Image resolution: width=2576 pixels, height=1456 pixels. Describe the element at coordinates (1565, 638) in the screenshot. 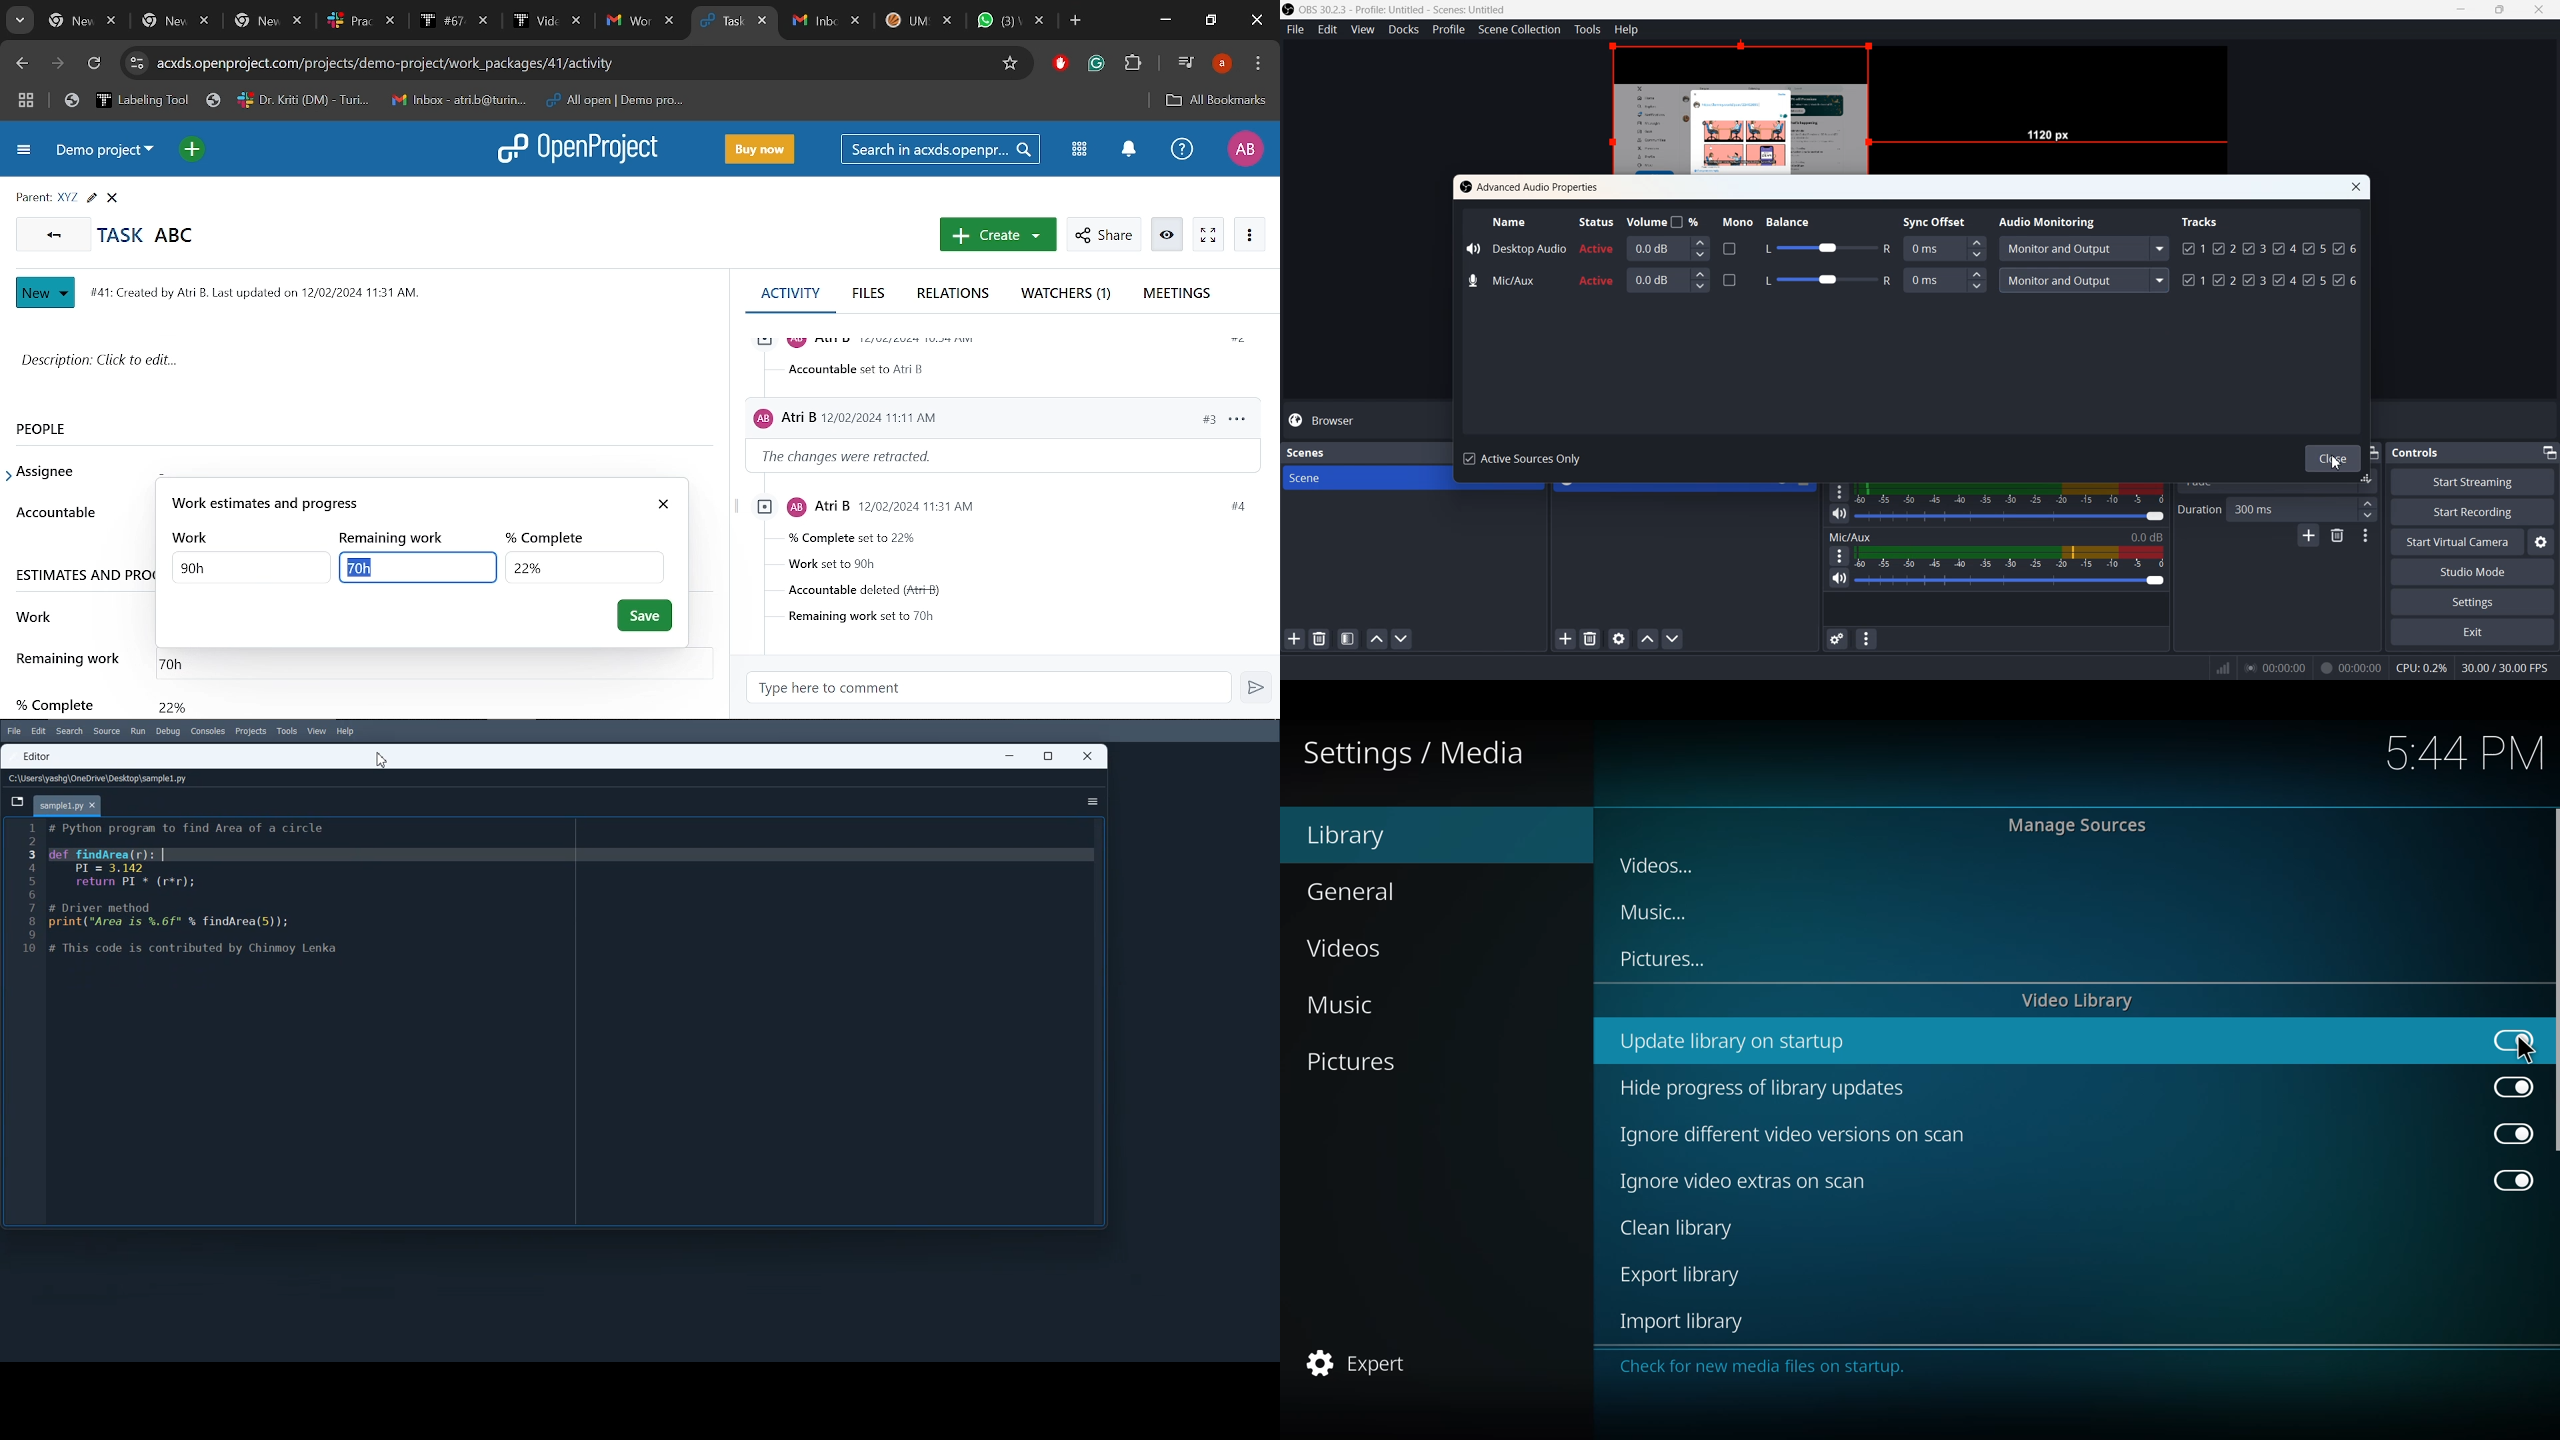

I see `Add Sources` at that location.